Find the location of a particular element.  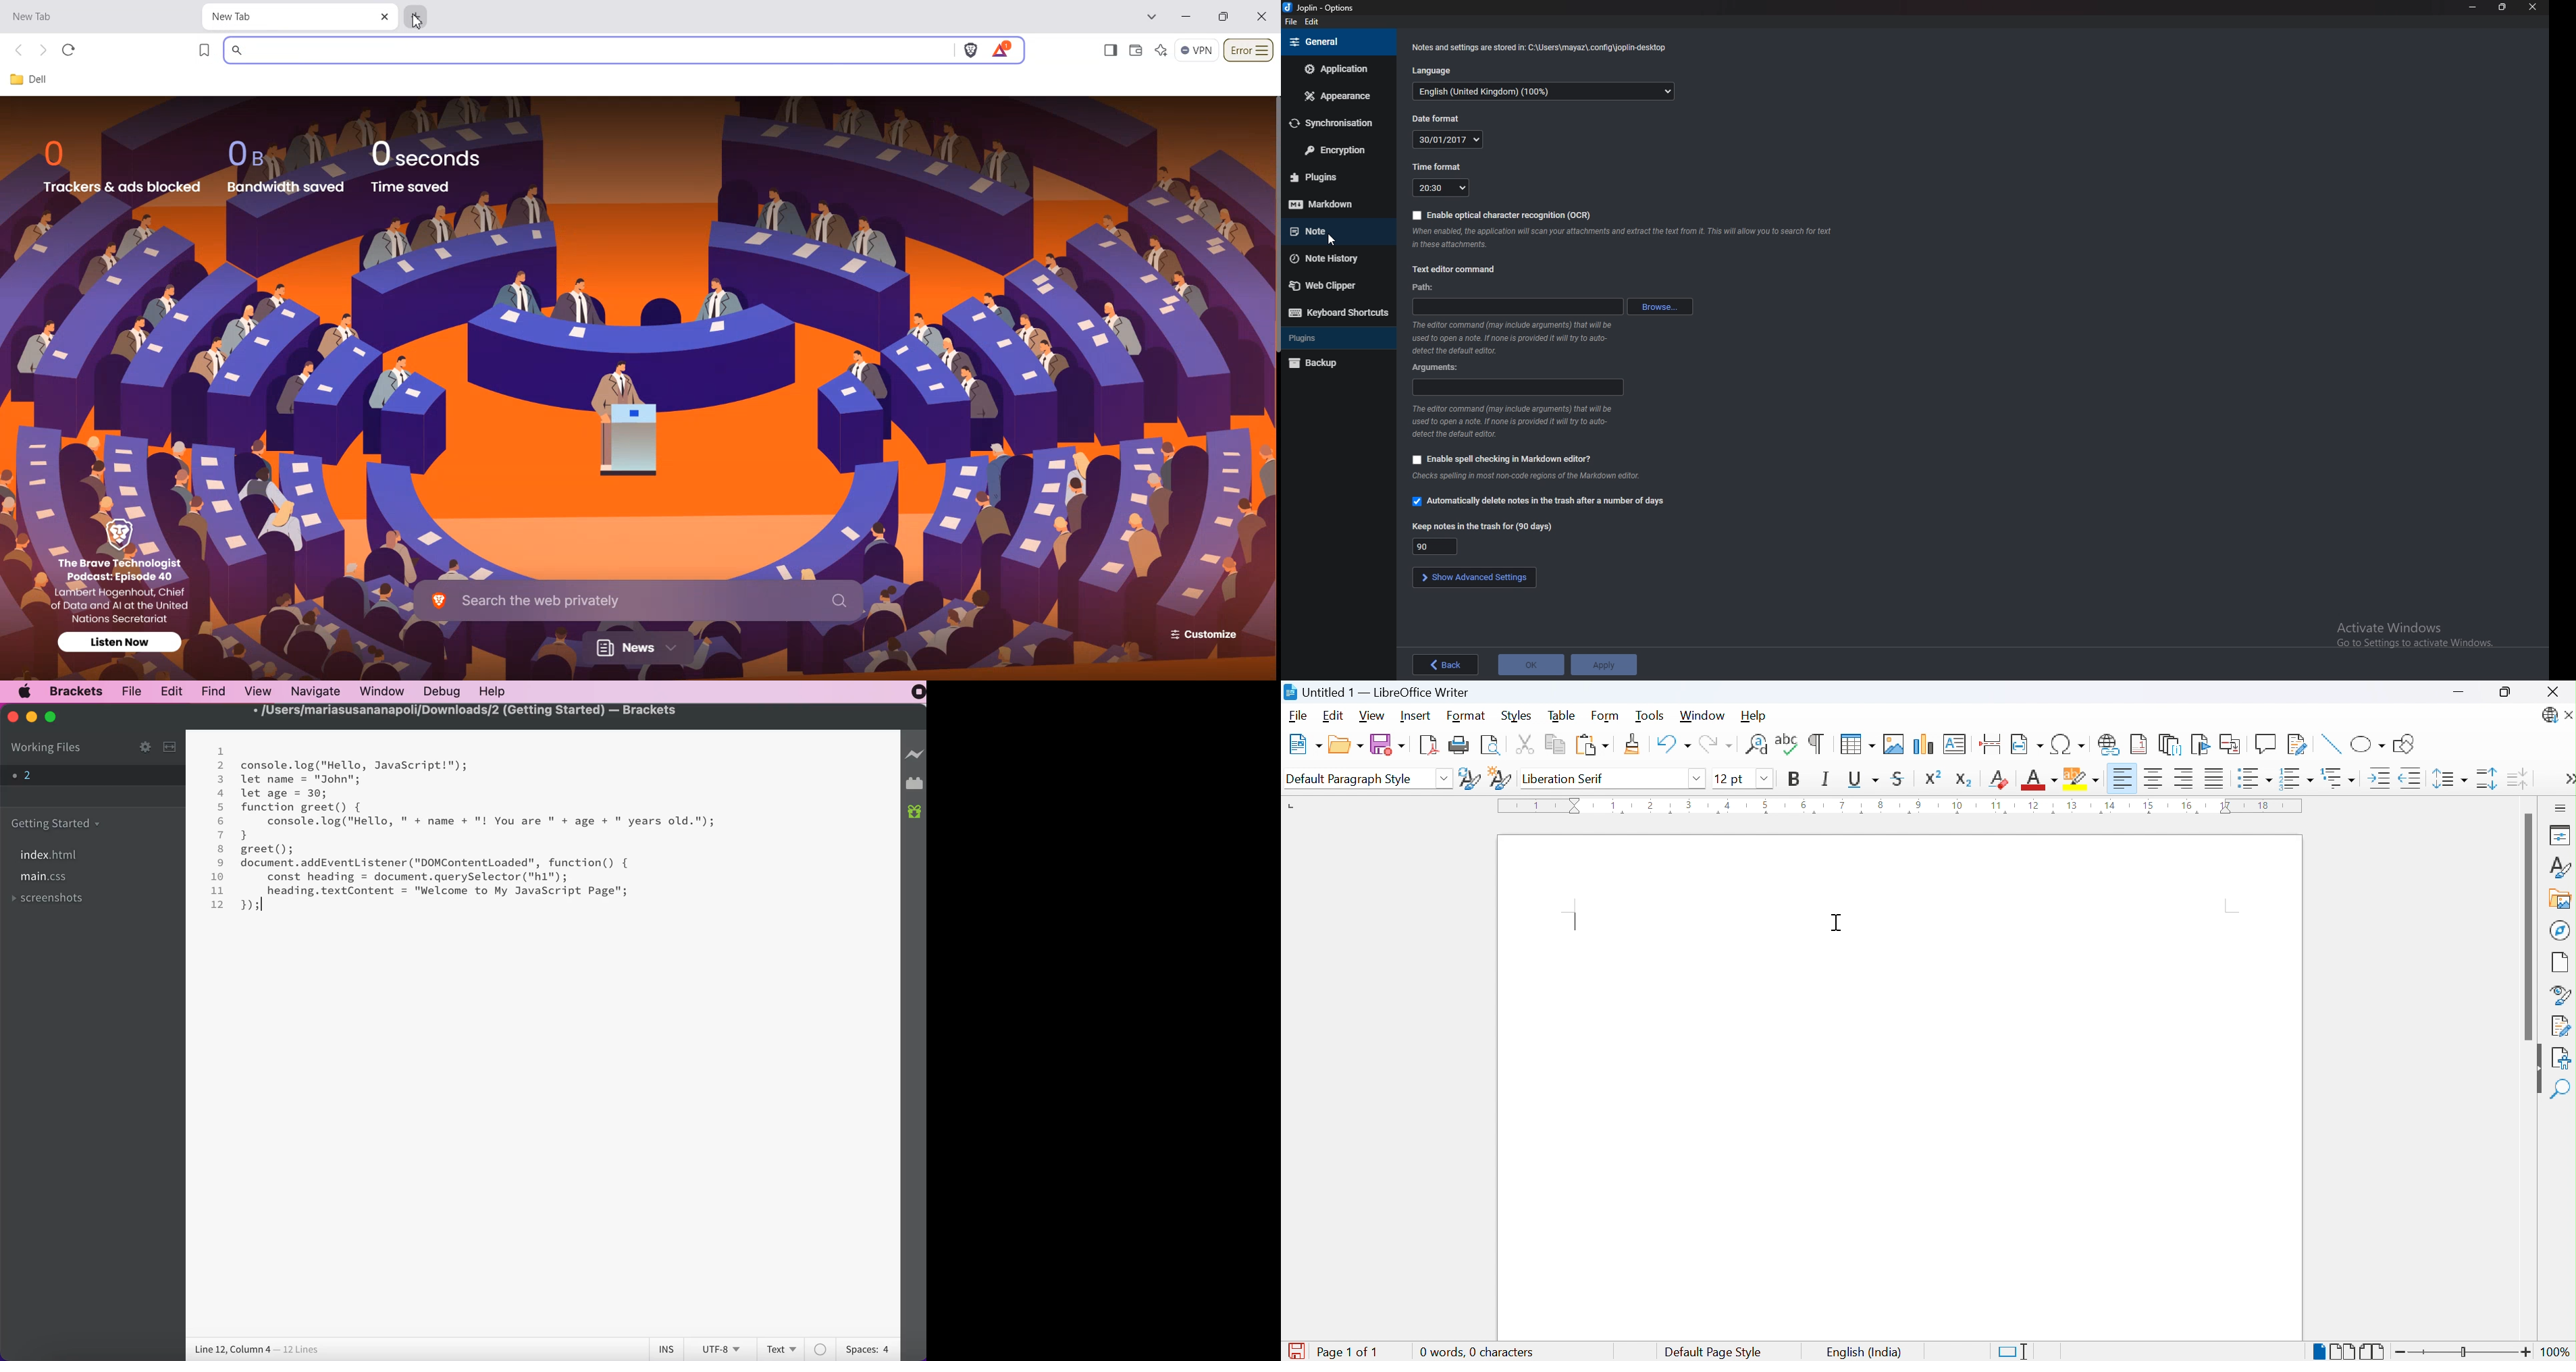

edit is located at coordinates (1315, 23).